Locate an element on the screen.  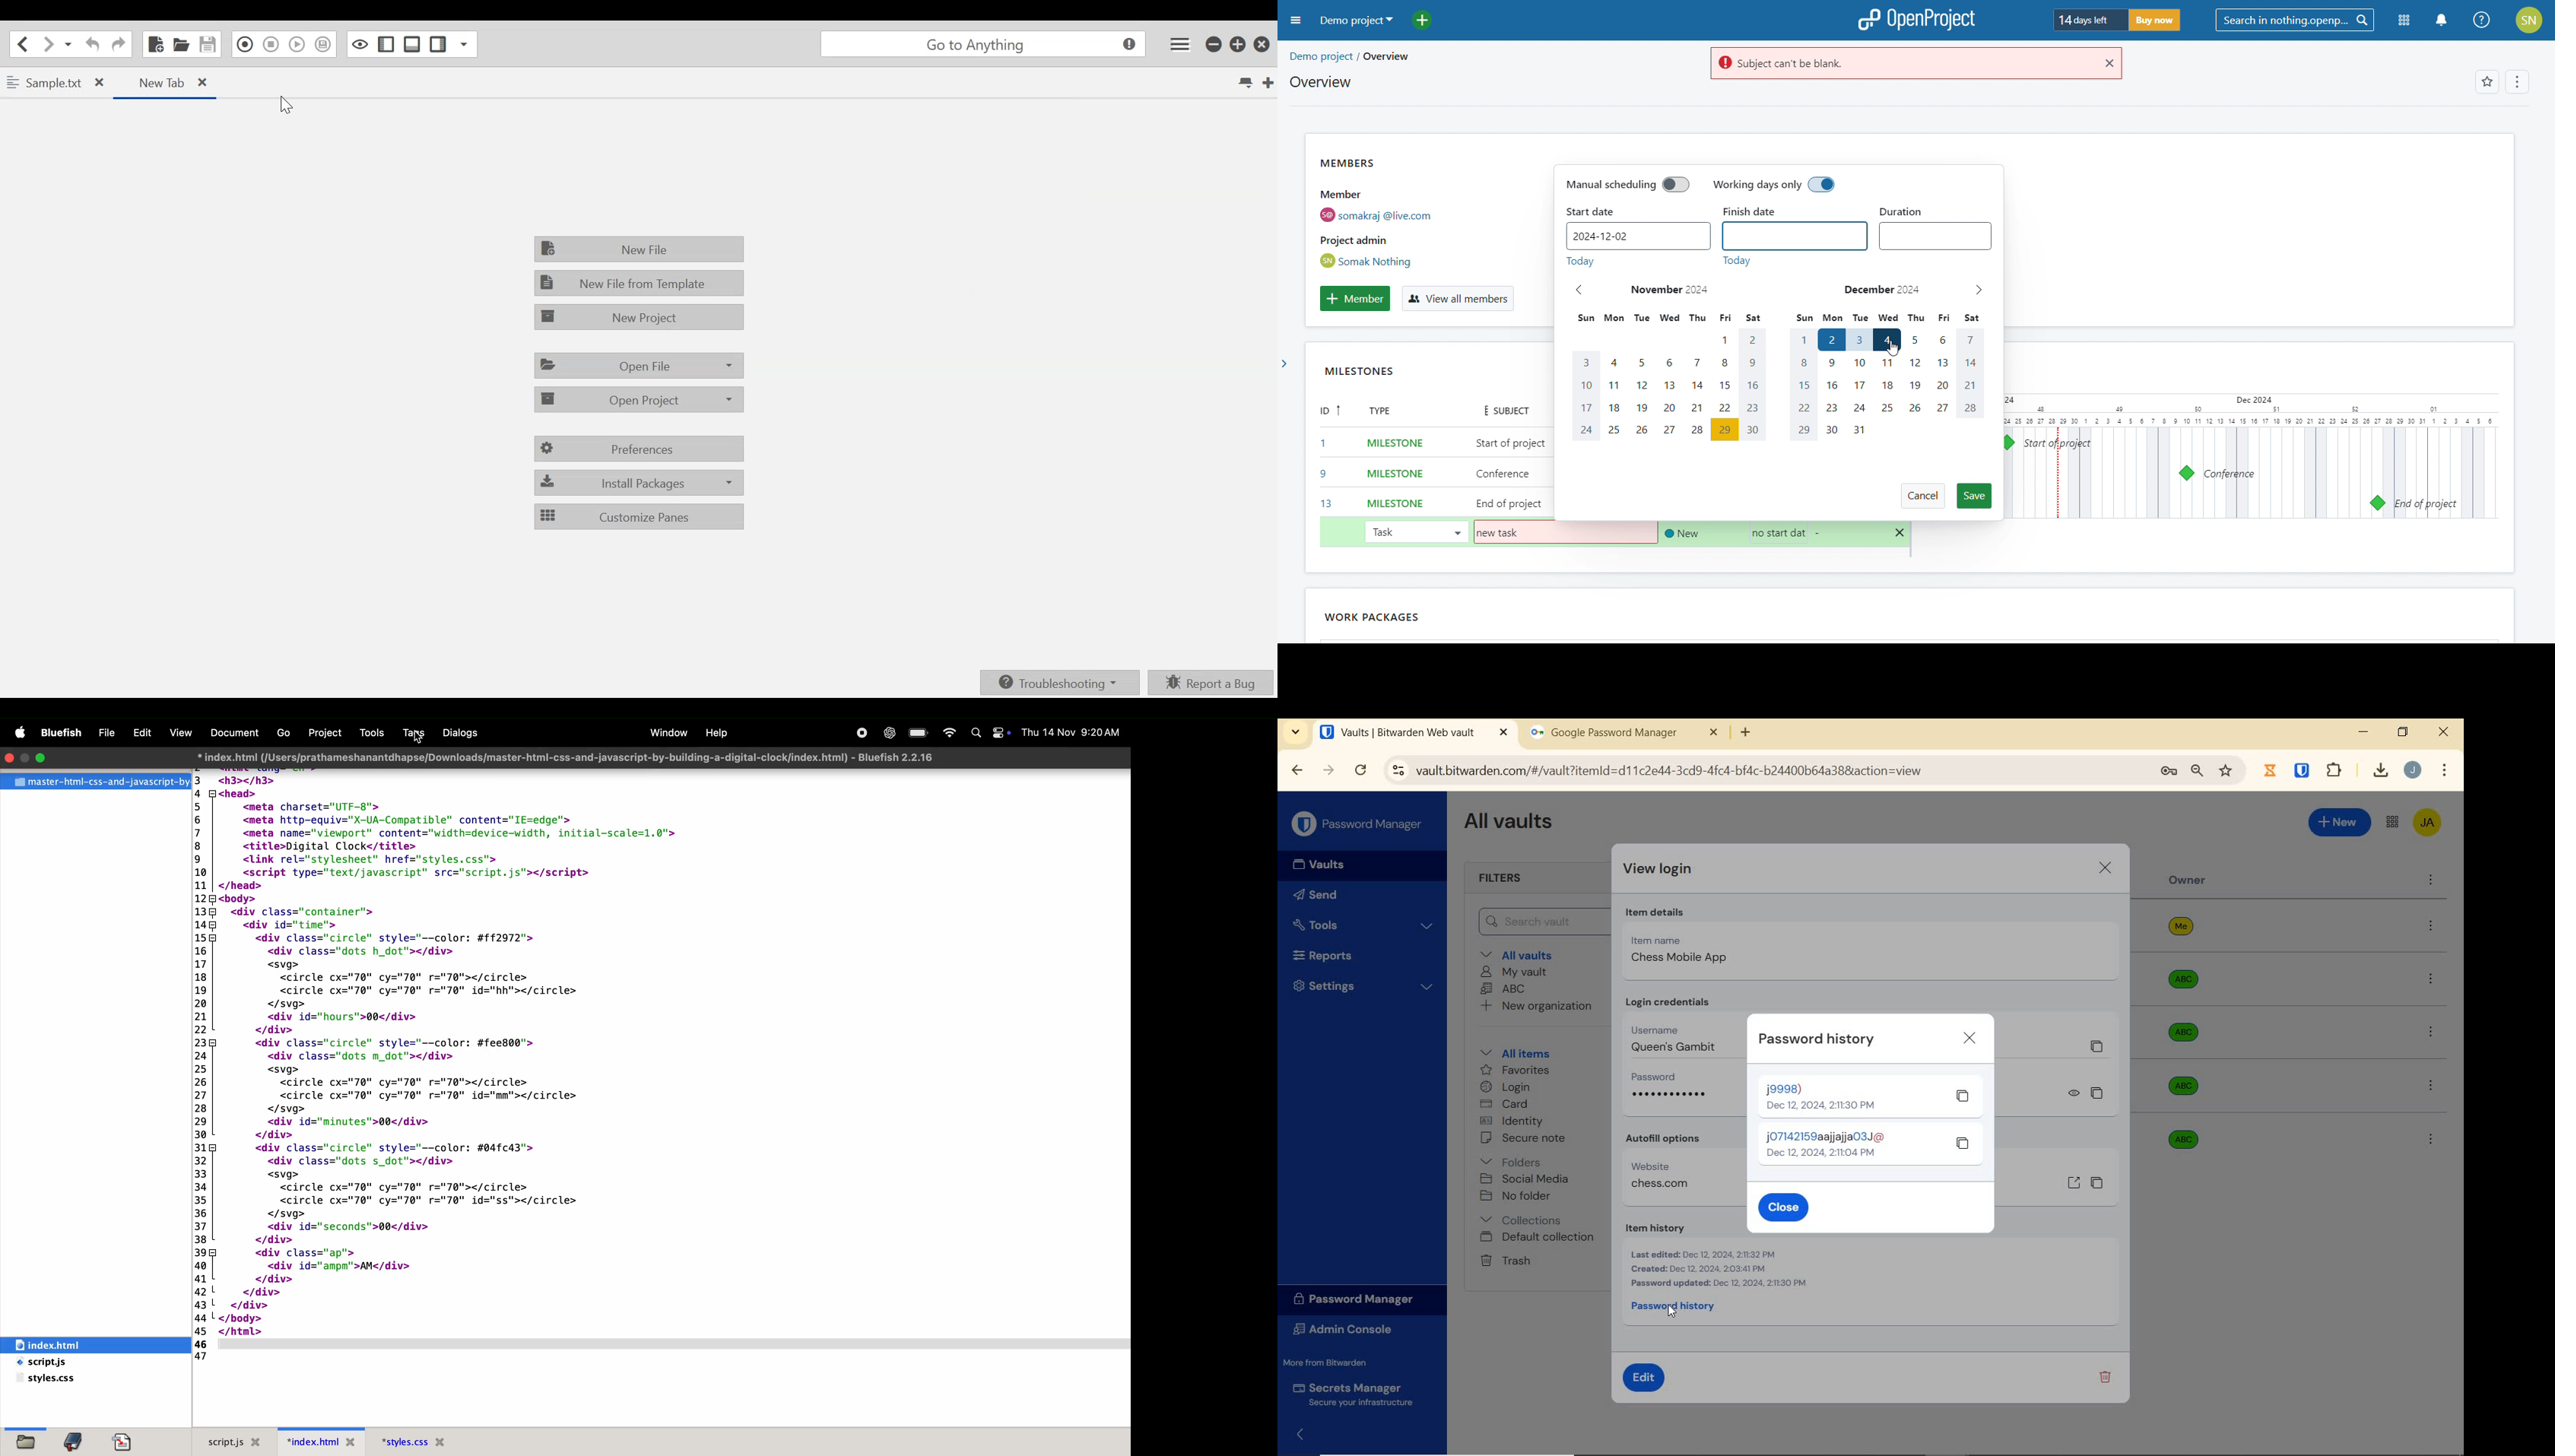
Settings is located at coordinates (1366, 987).